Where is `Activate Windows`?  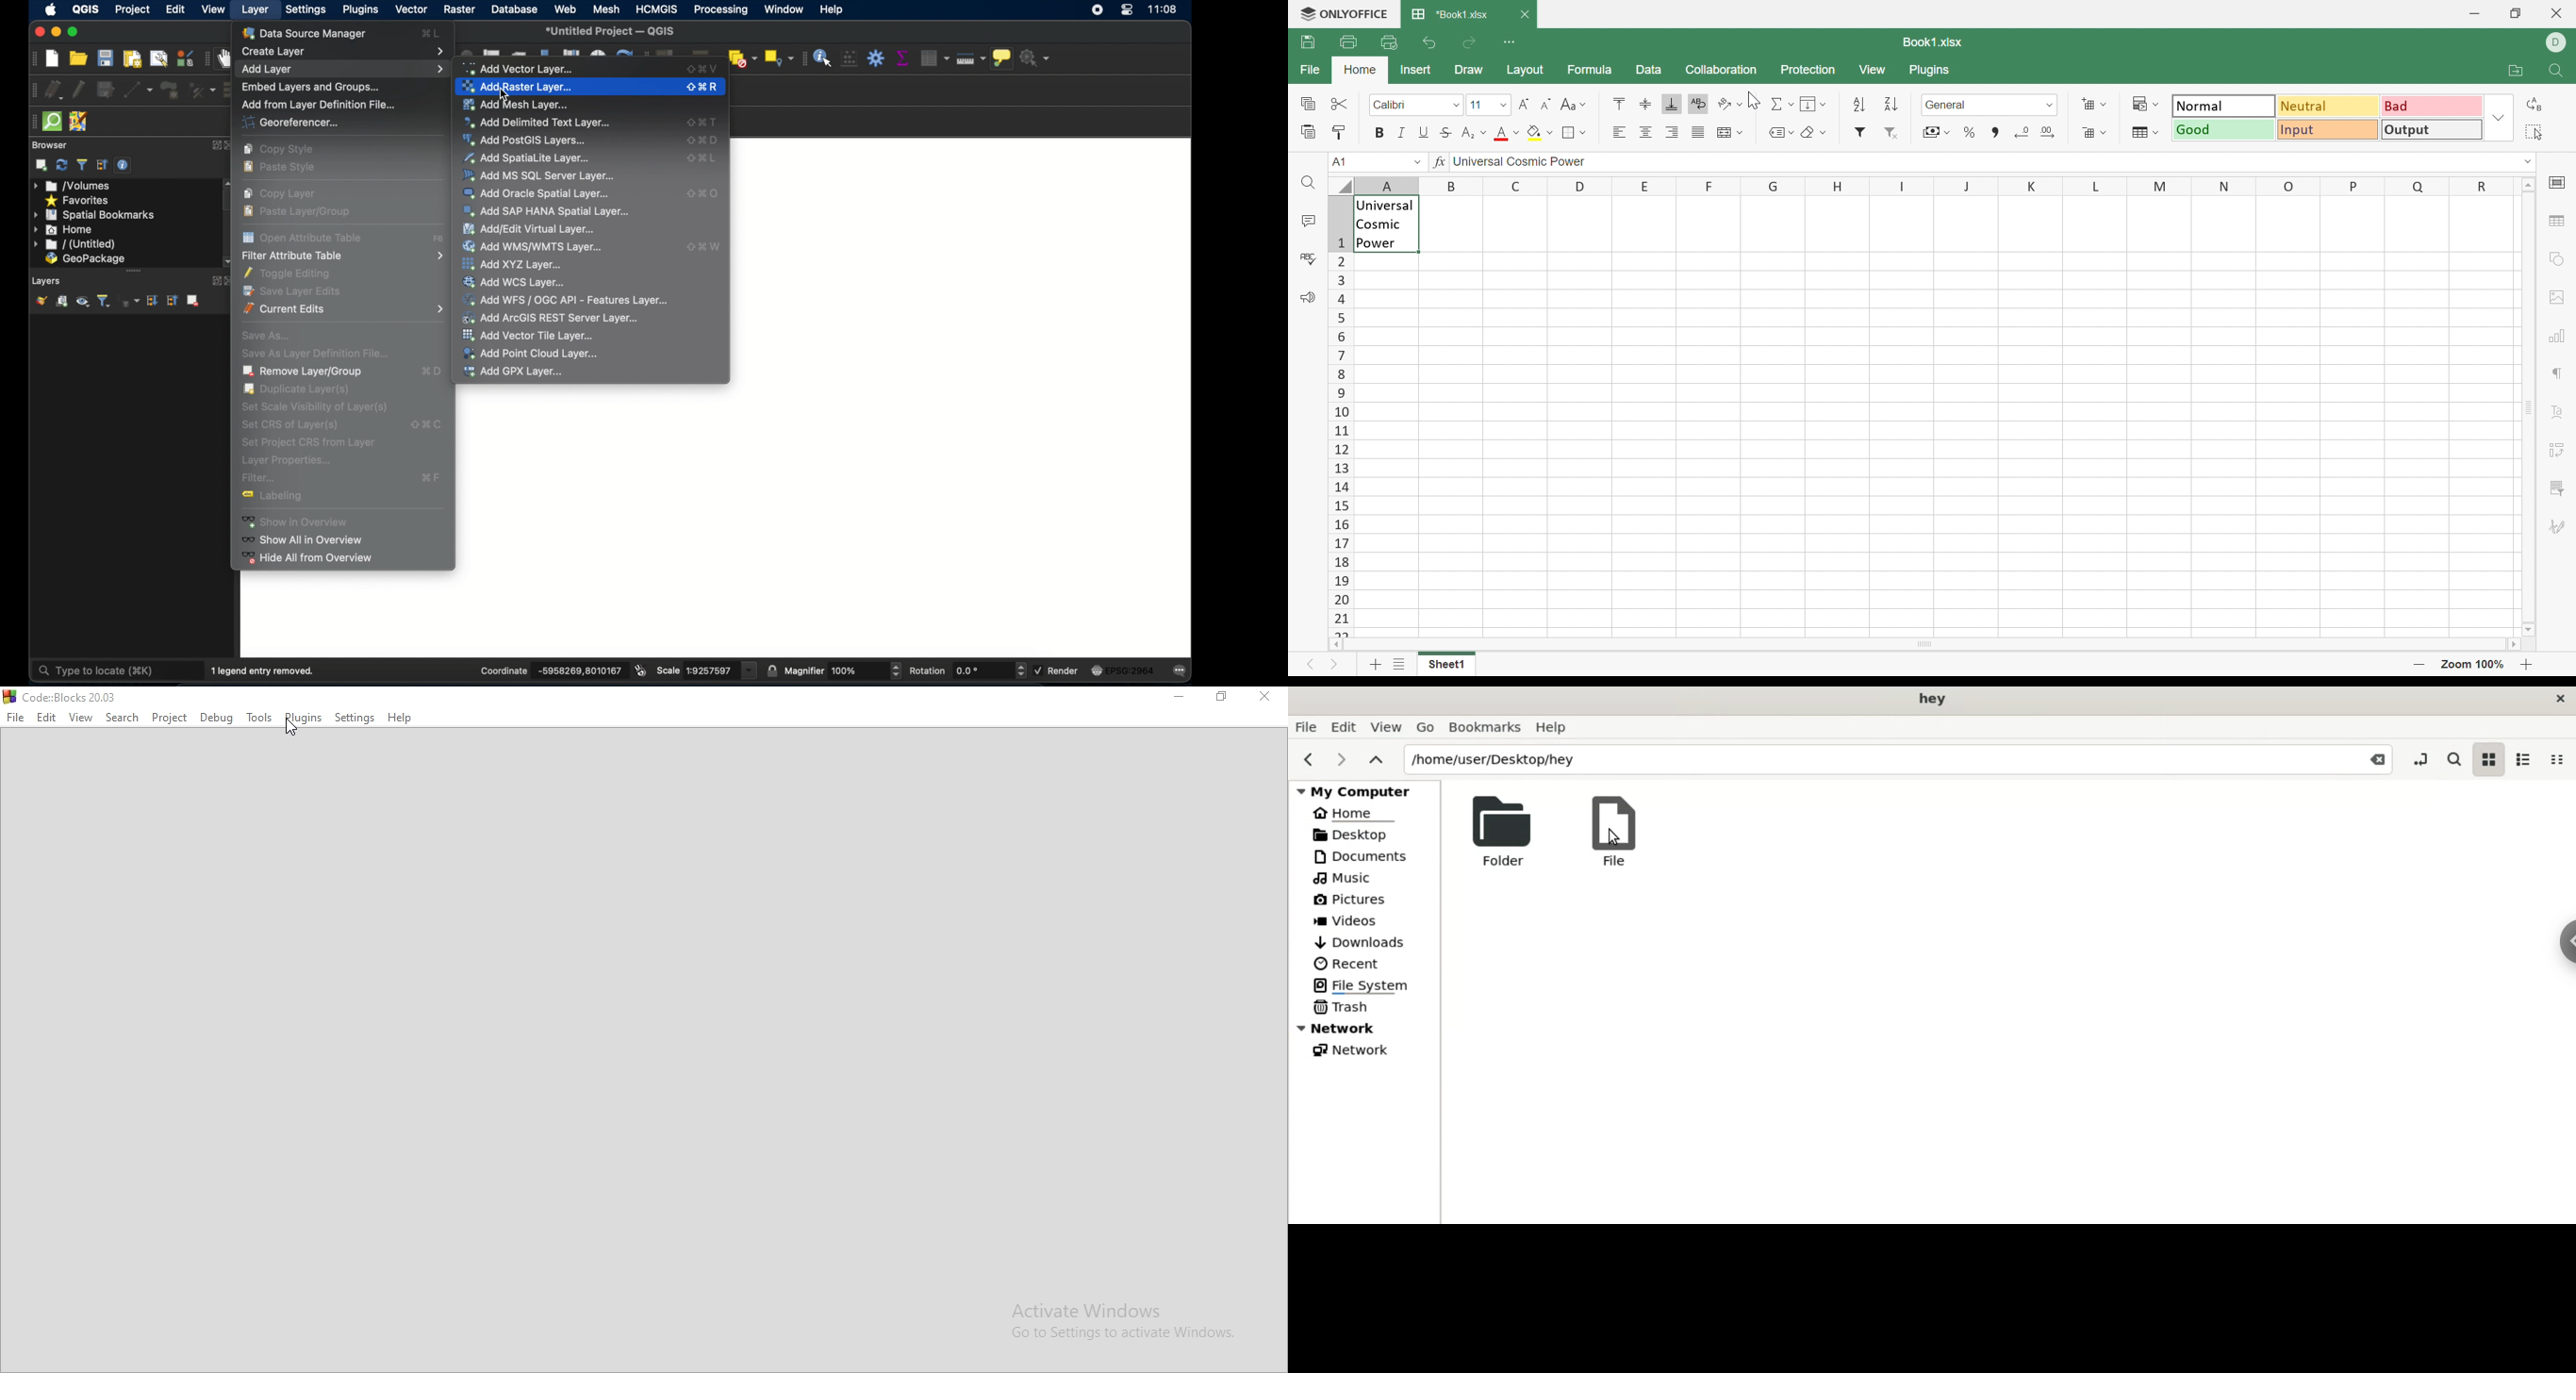 Activate Windows is located at coordinates (1115, 1308).